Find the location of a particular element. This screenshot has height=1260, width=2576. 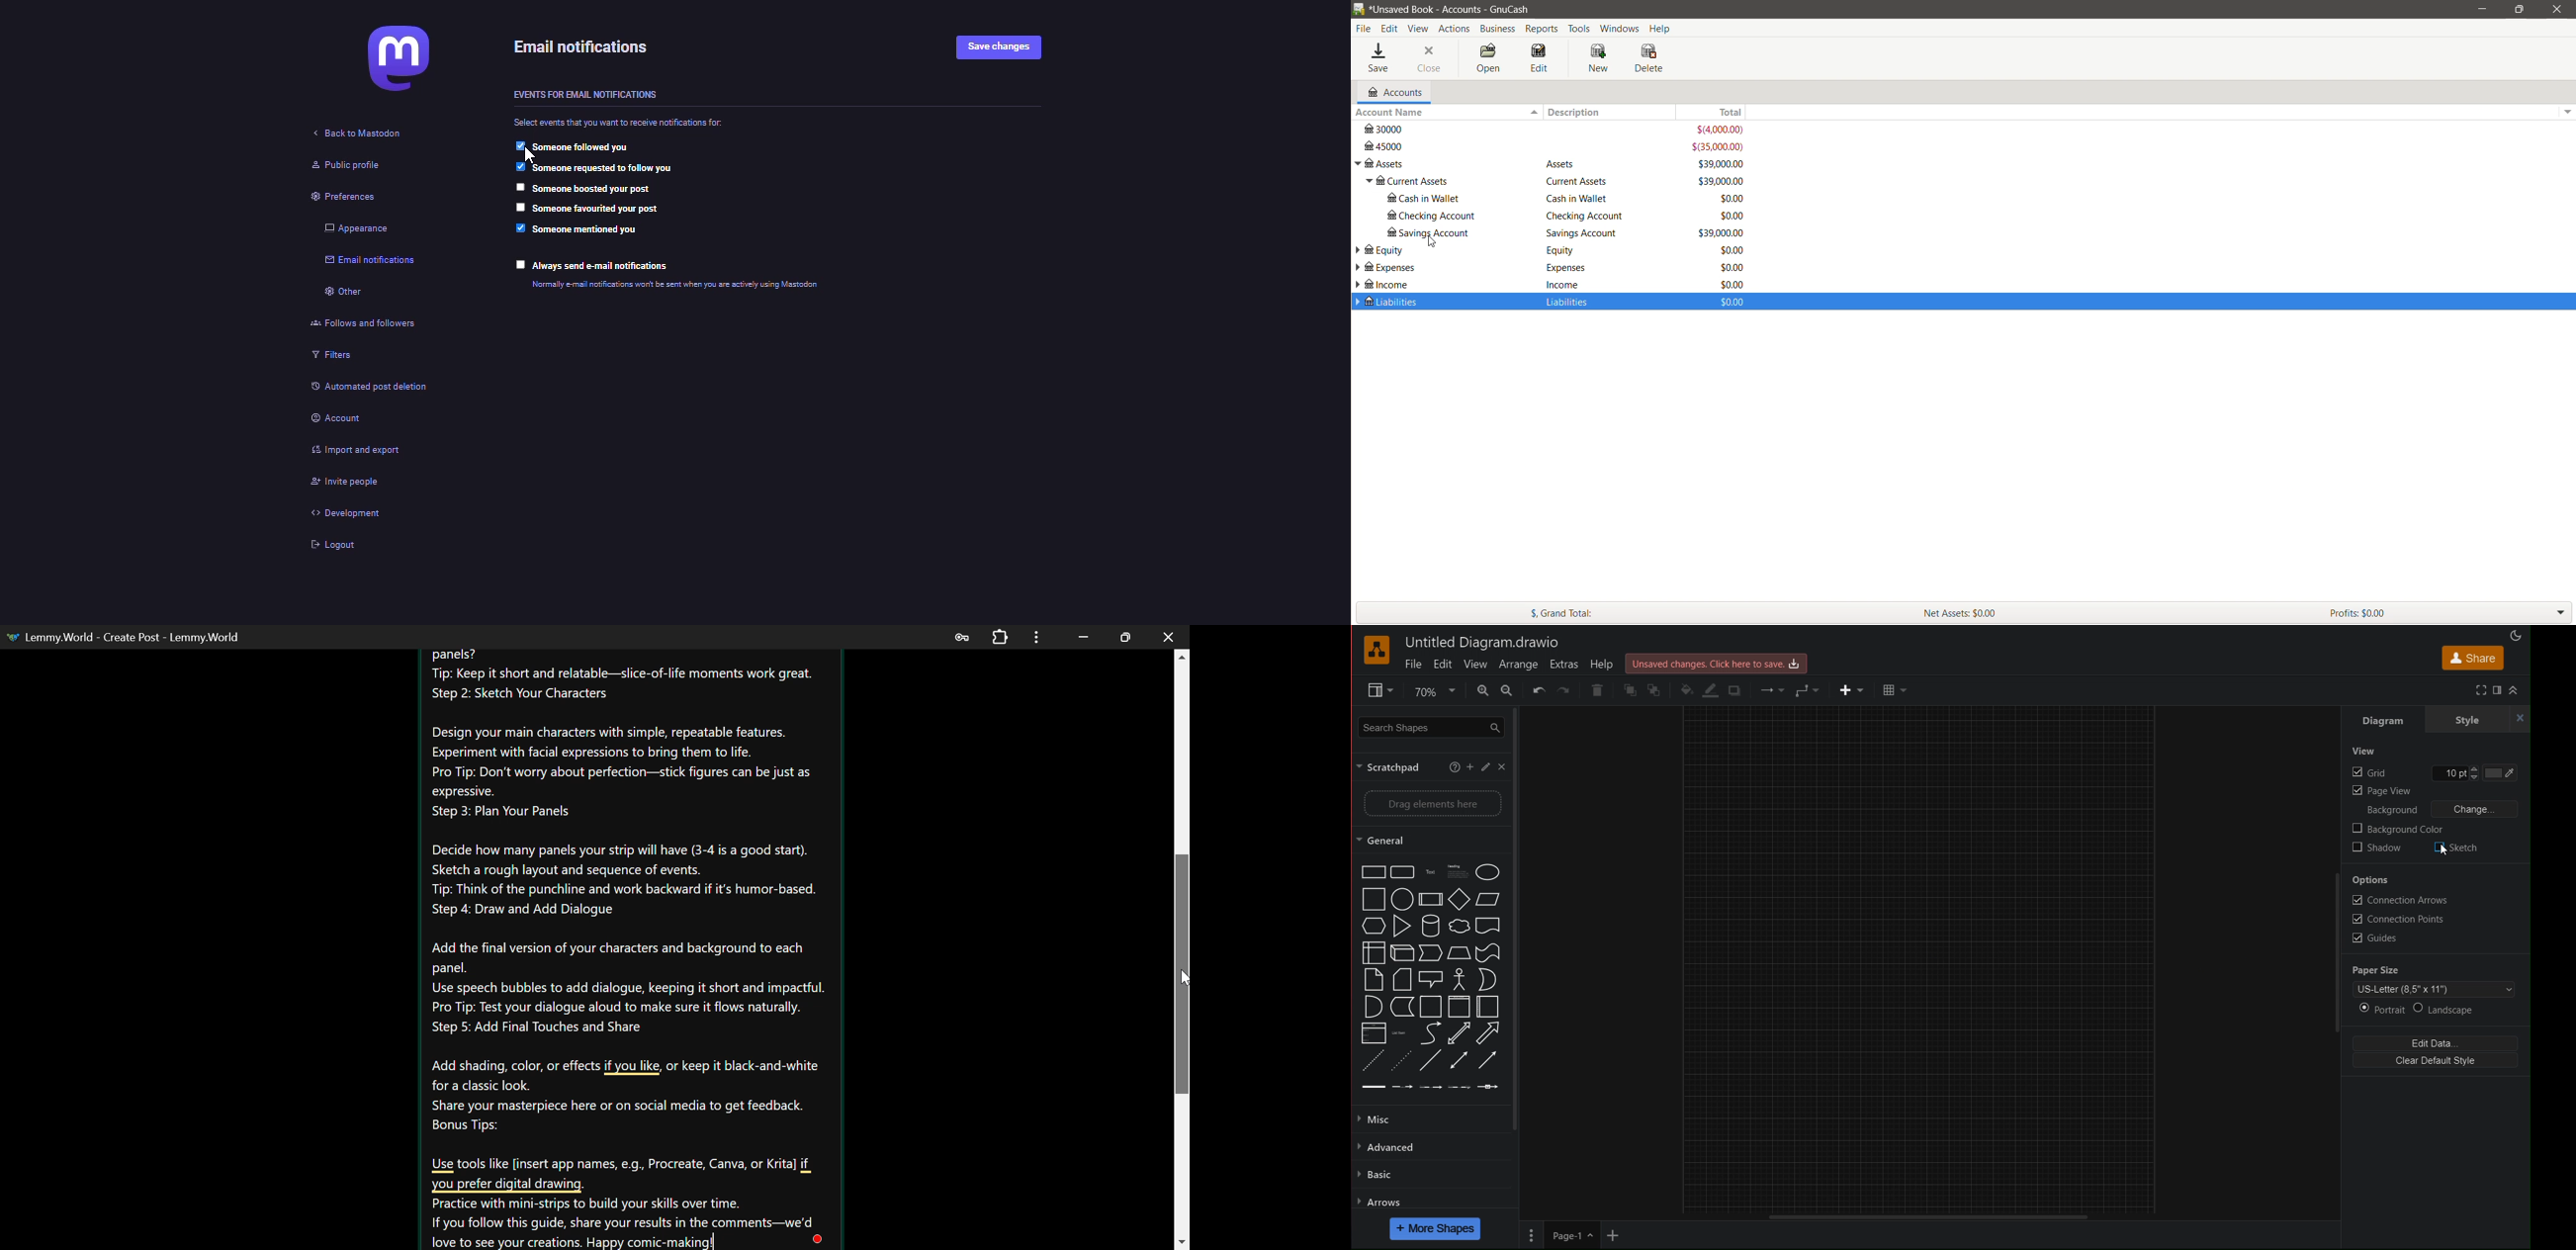

Clear Default Style is located at coordinates (2439, 1064).